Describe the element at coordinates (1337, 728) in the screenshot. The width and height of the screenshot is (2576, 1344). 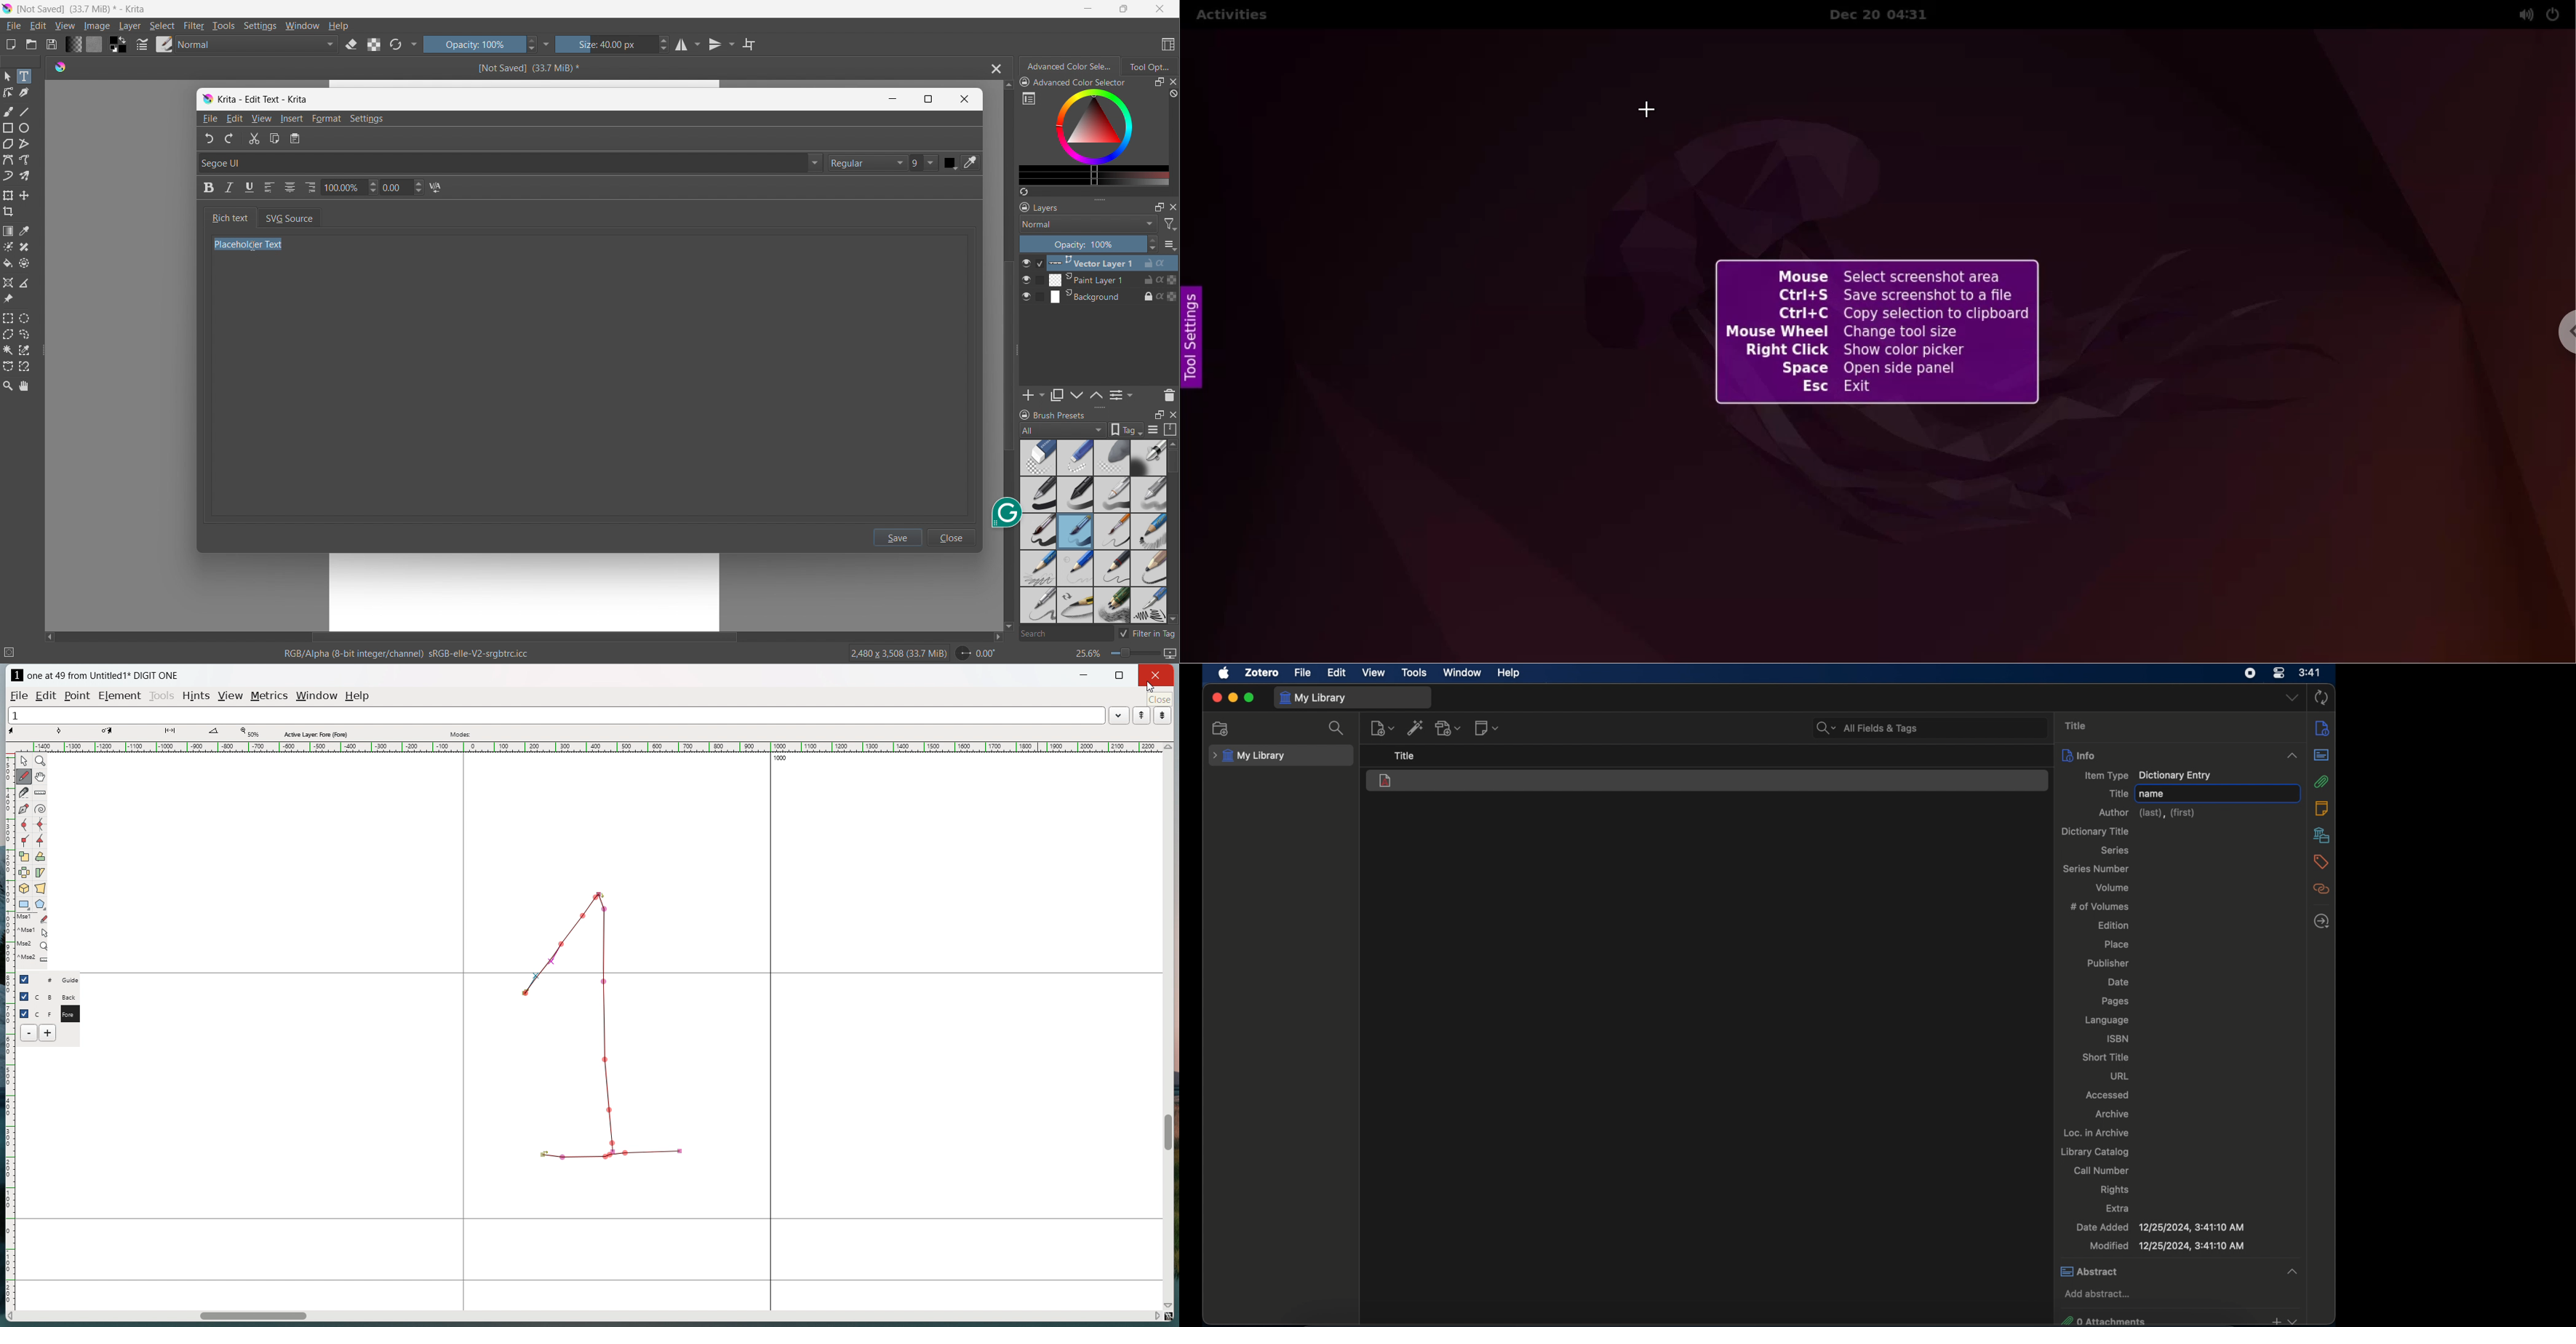
I see `search` at that location.